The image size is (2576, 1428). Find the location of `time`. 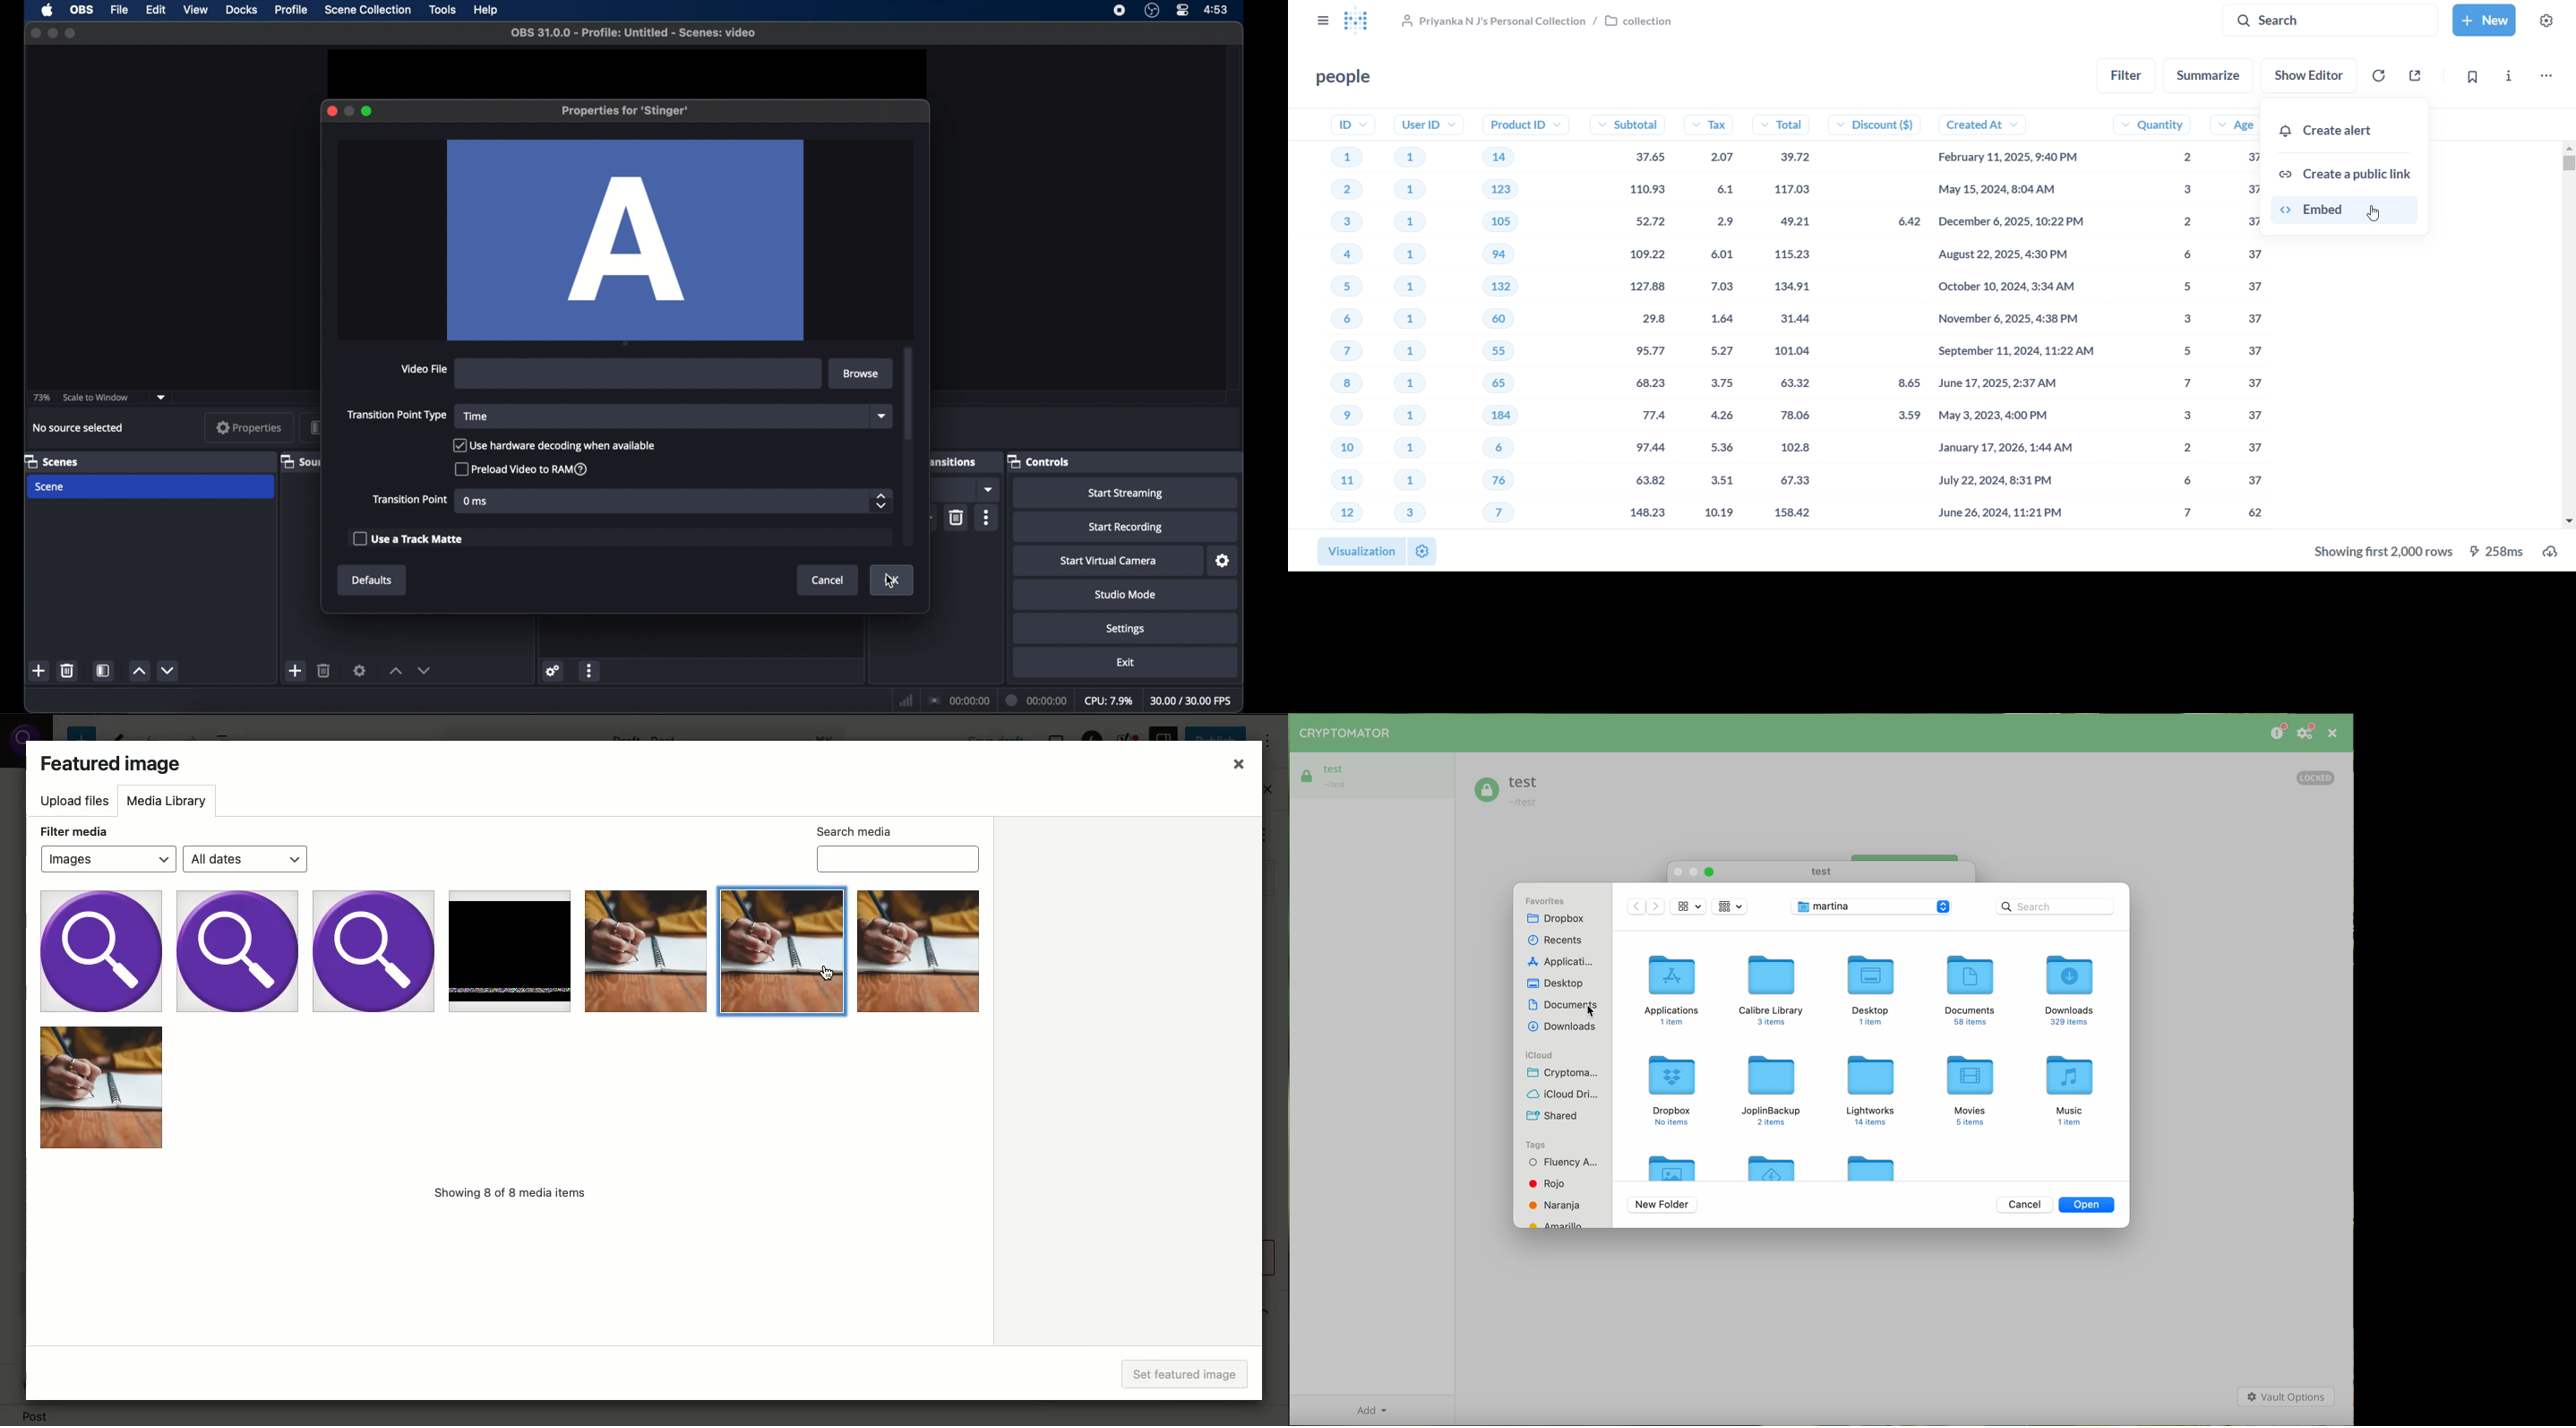

time is located at coordinates (475, 417).